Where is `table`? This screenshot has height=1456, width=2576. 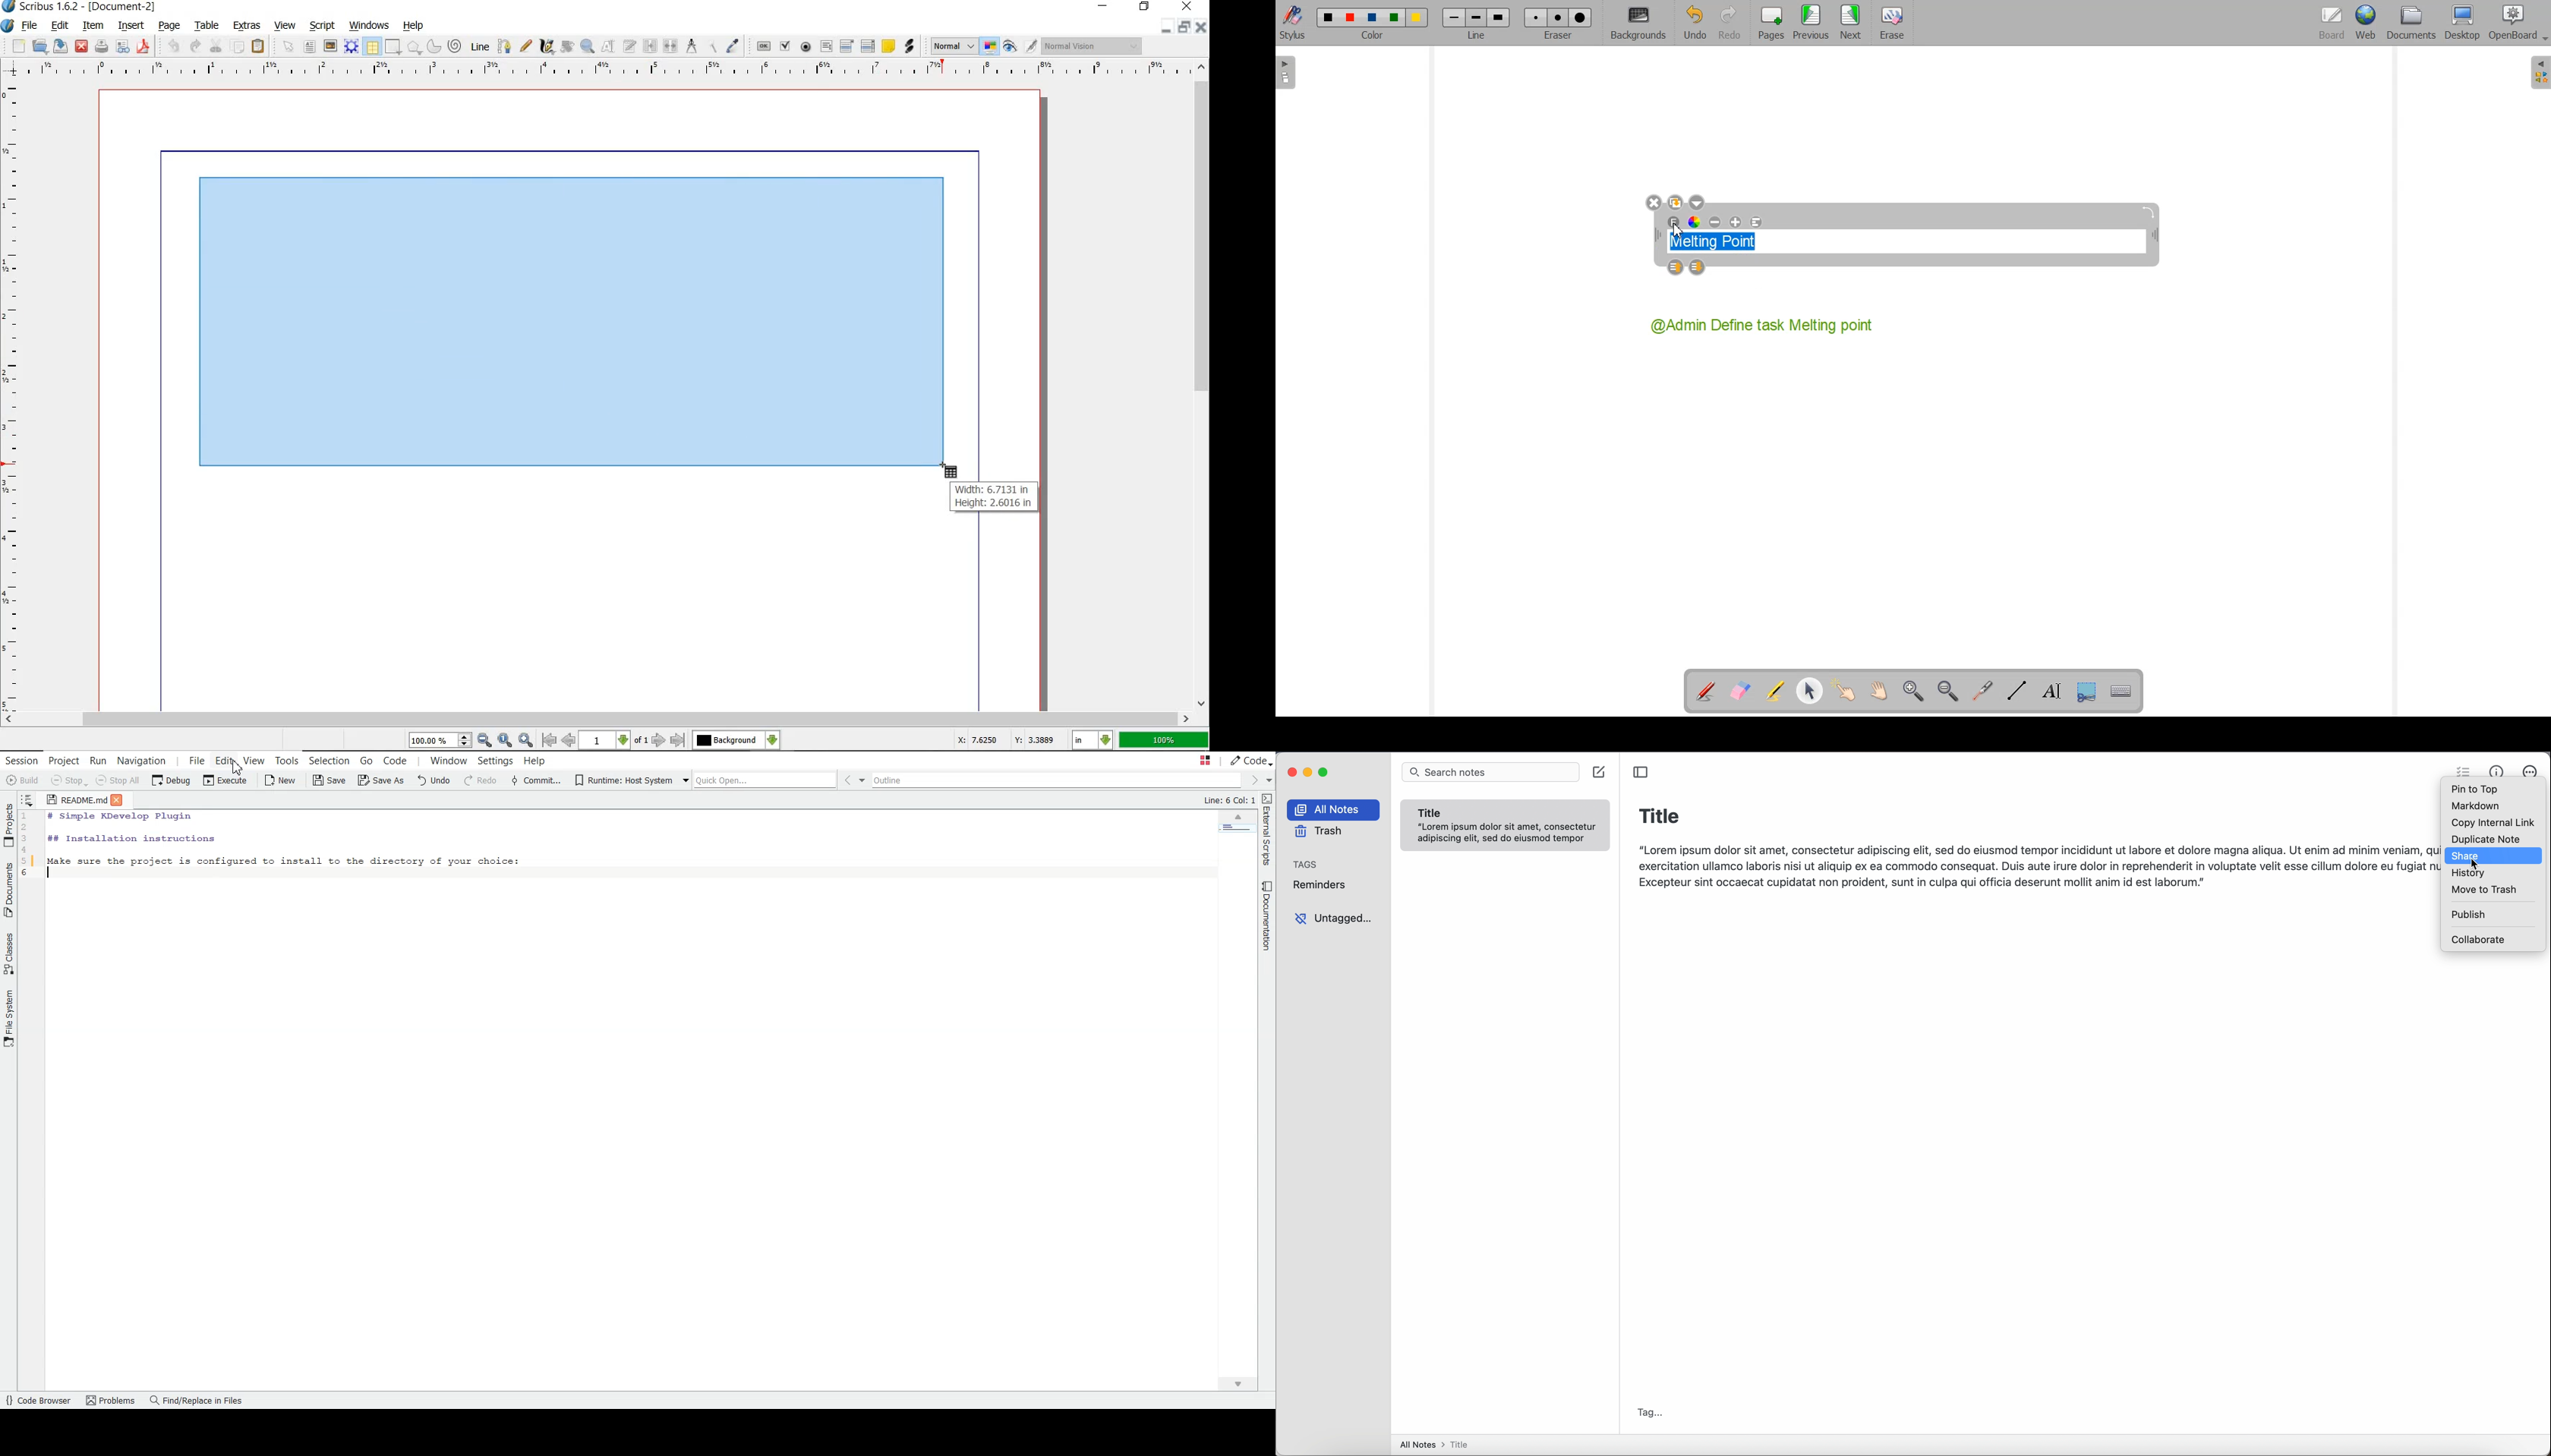 table is located at coordinates (372, 47).